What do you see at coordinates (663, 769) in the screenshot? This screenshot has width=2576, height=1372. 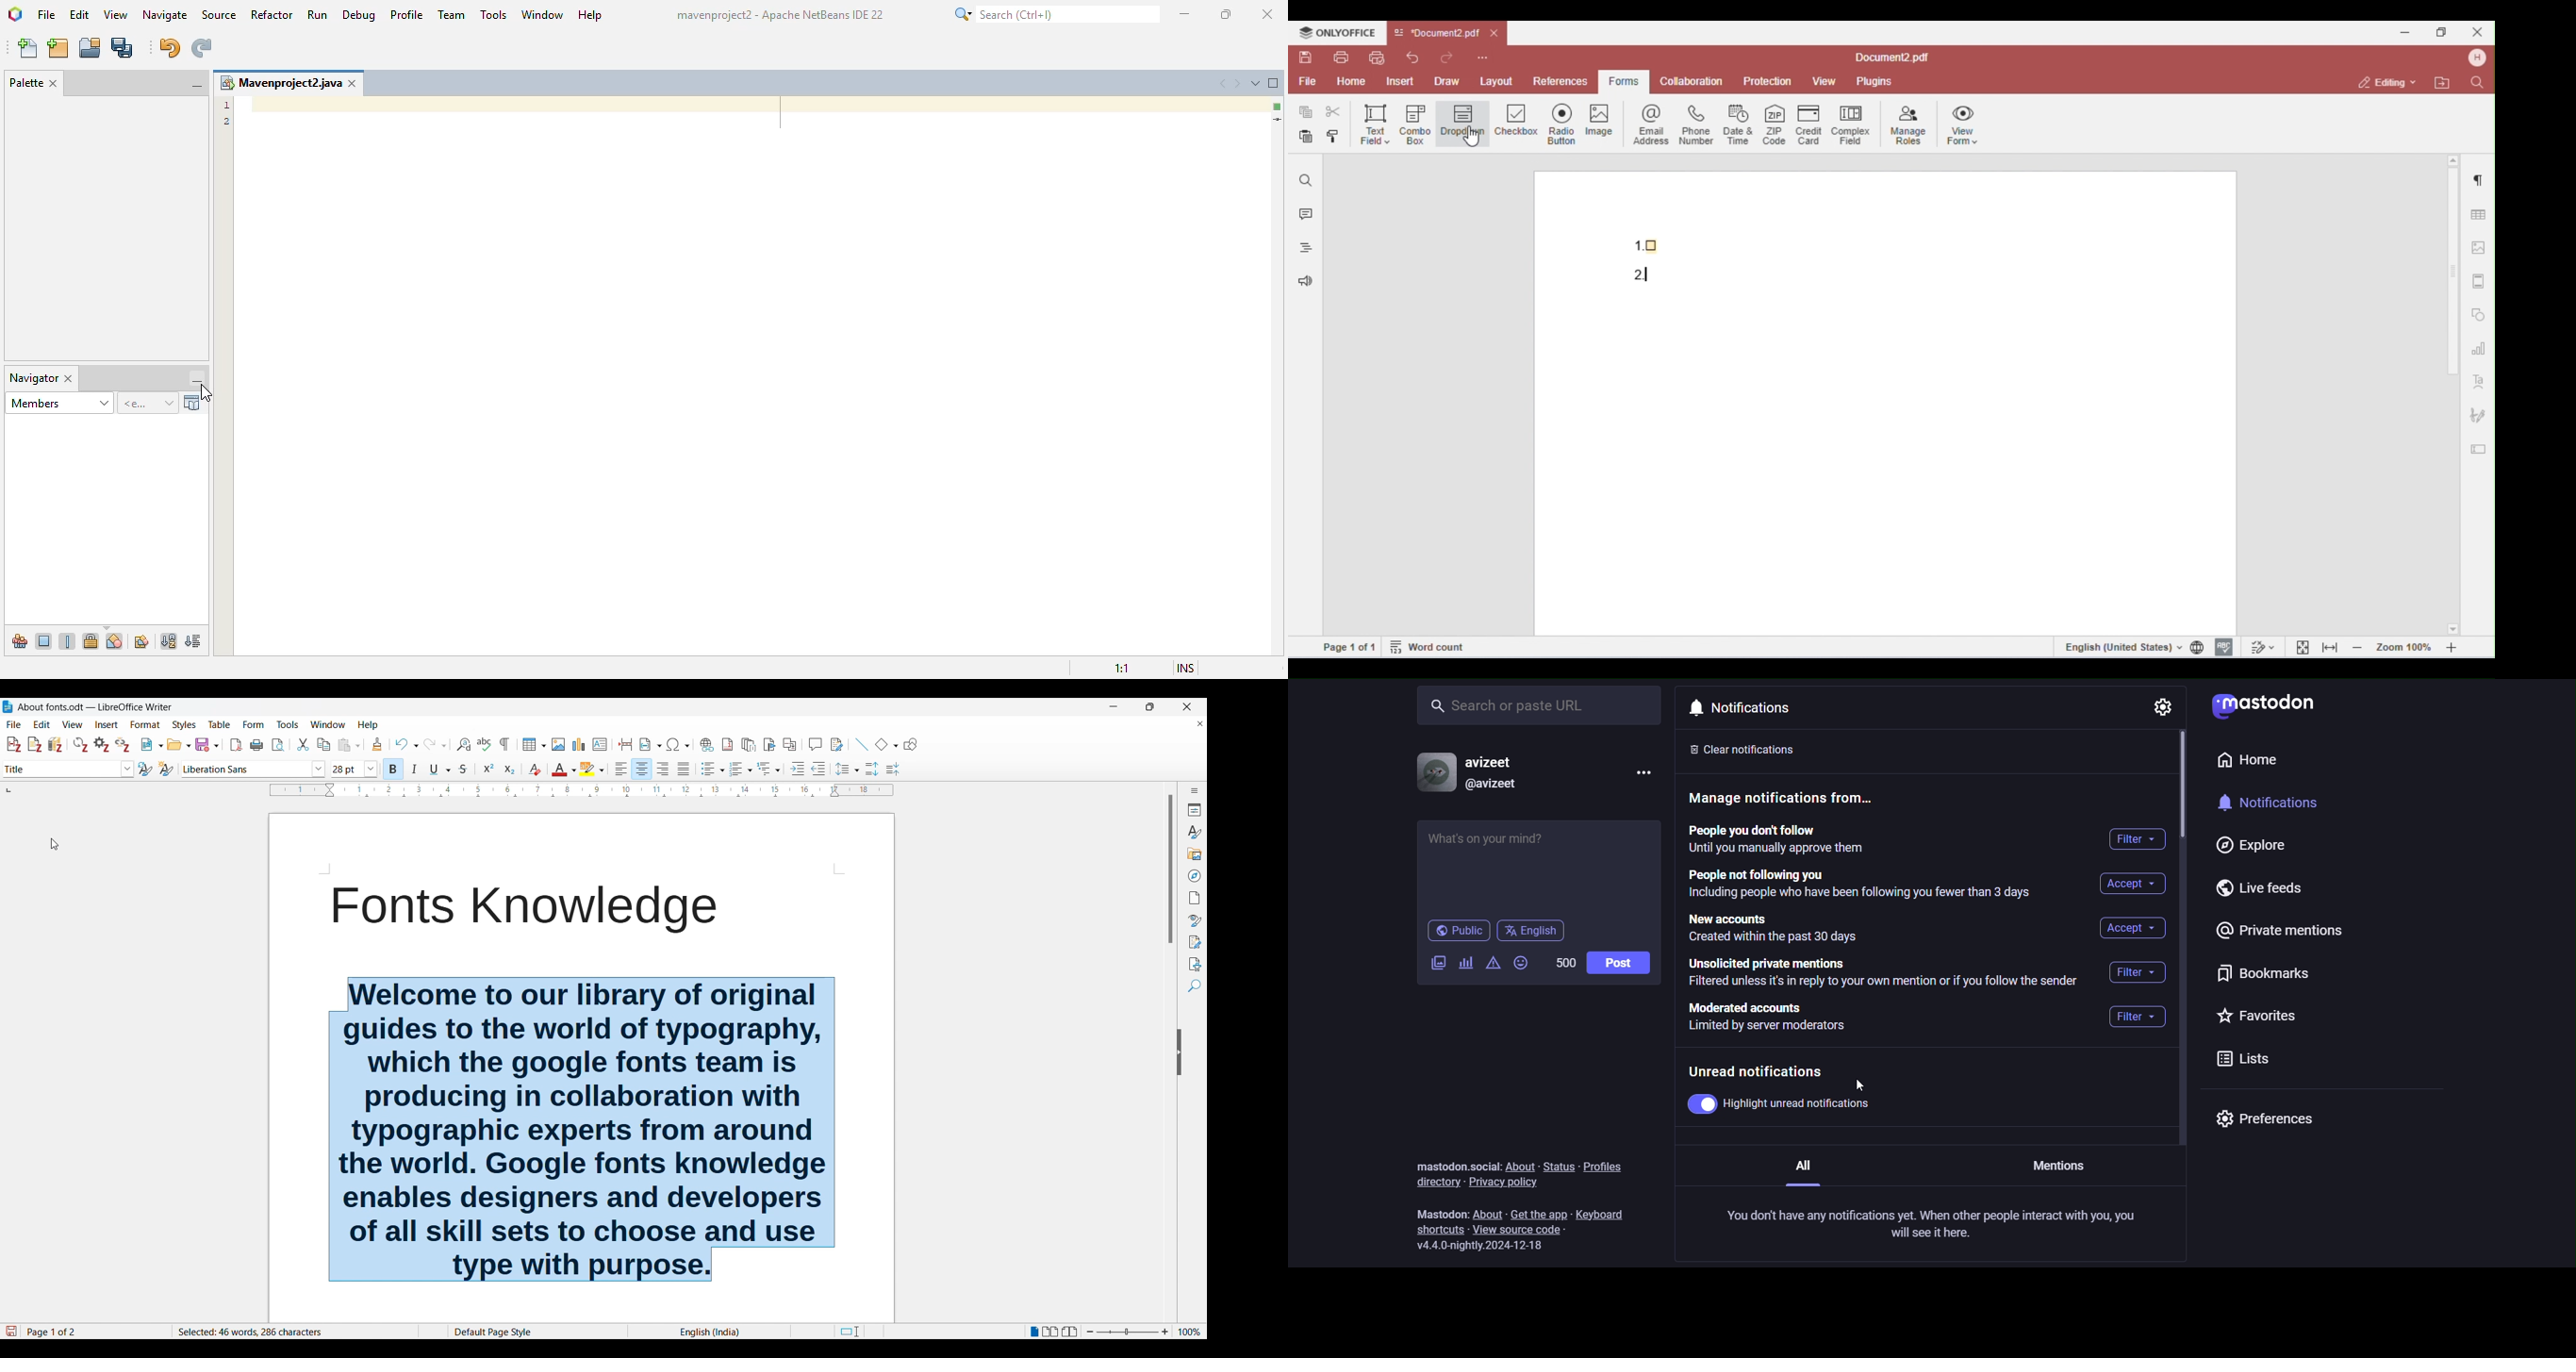 I see `Right alignment` at bounding box center [663, 769].